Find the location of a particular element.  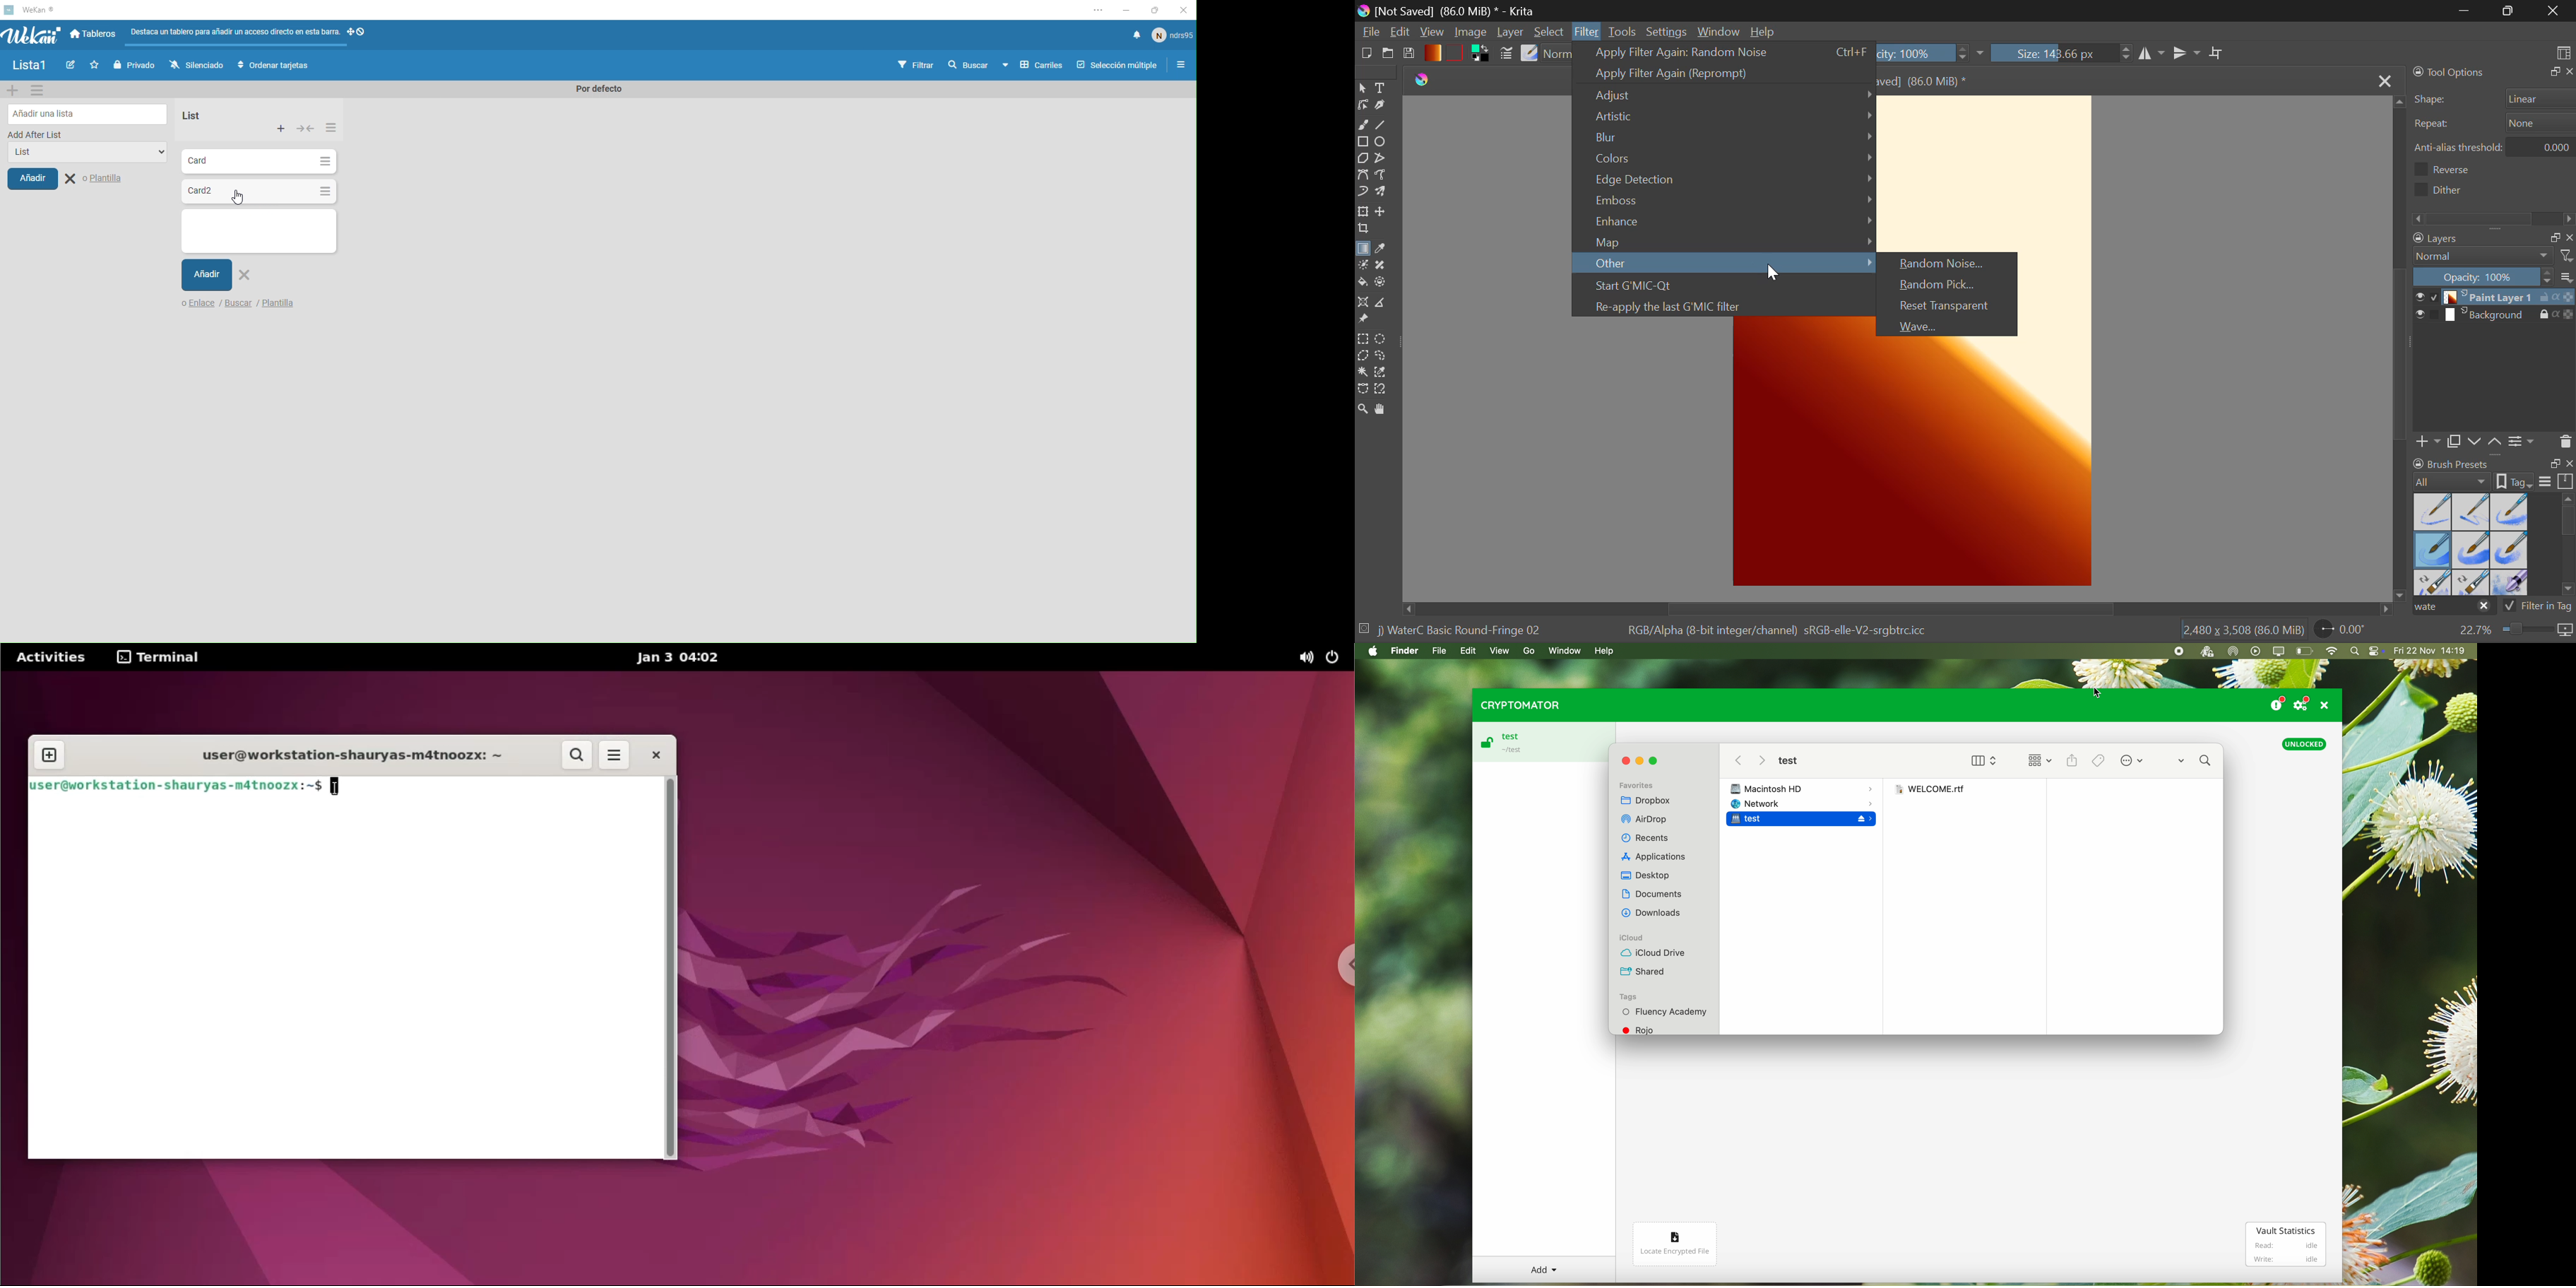

Select is located at coordinates (1549, 31).